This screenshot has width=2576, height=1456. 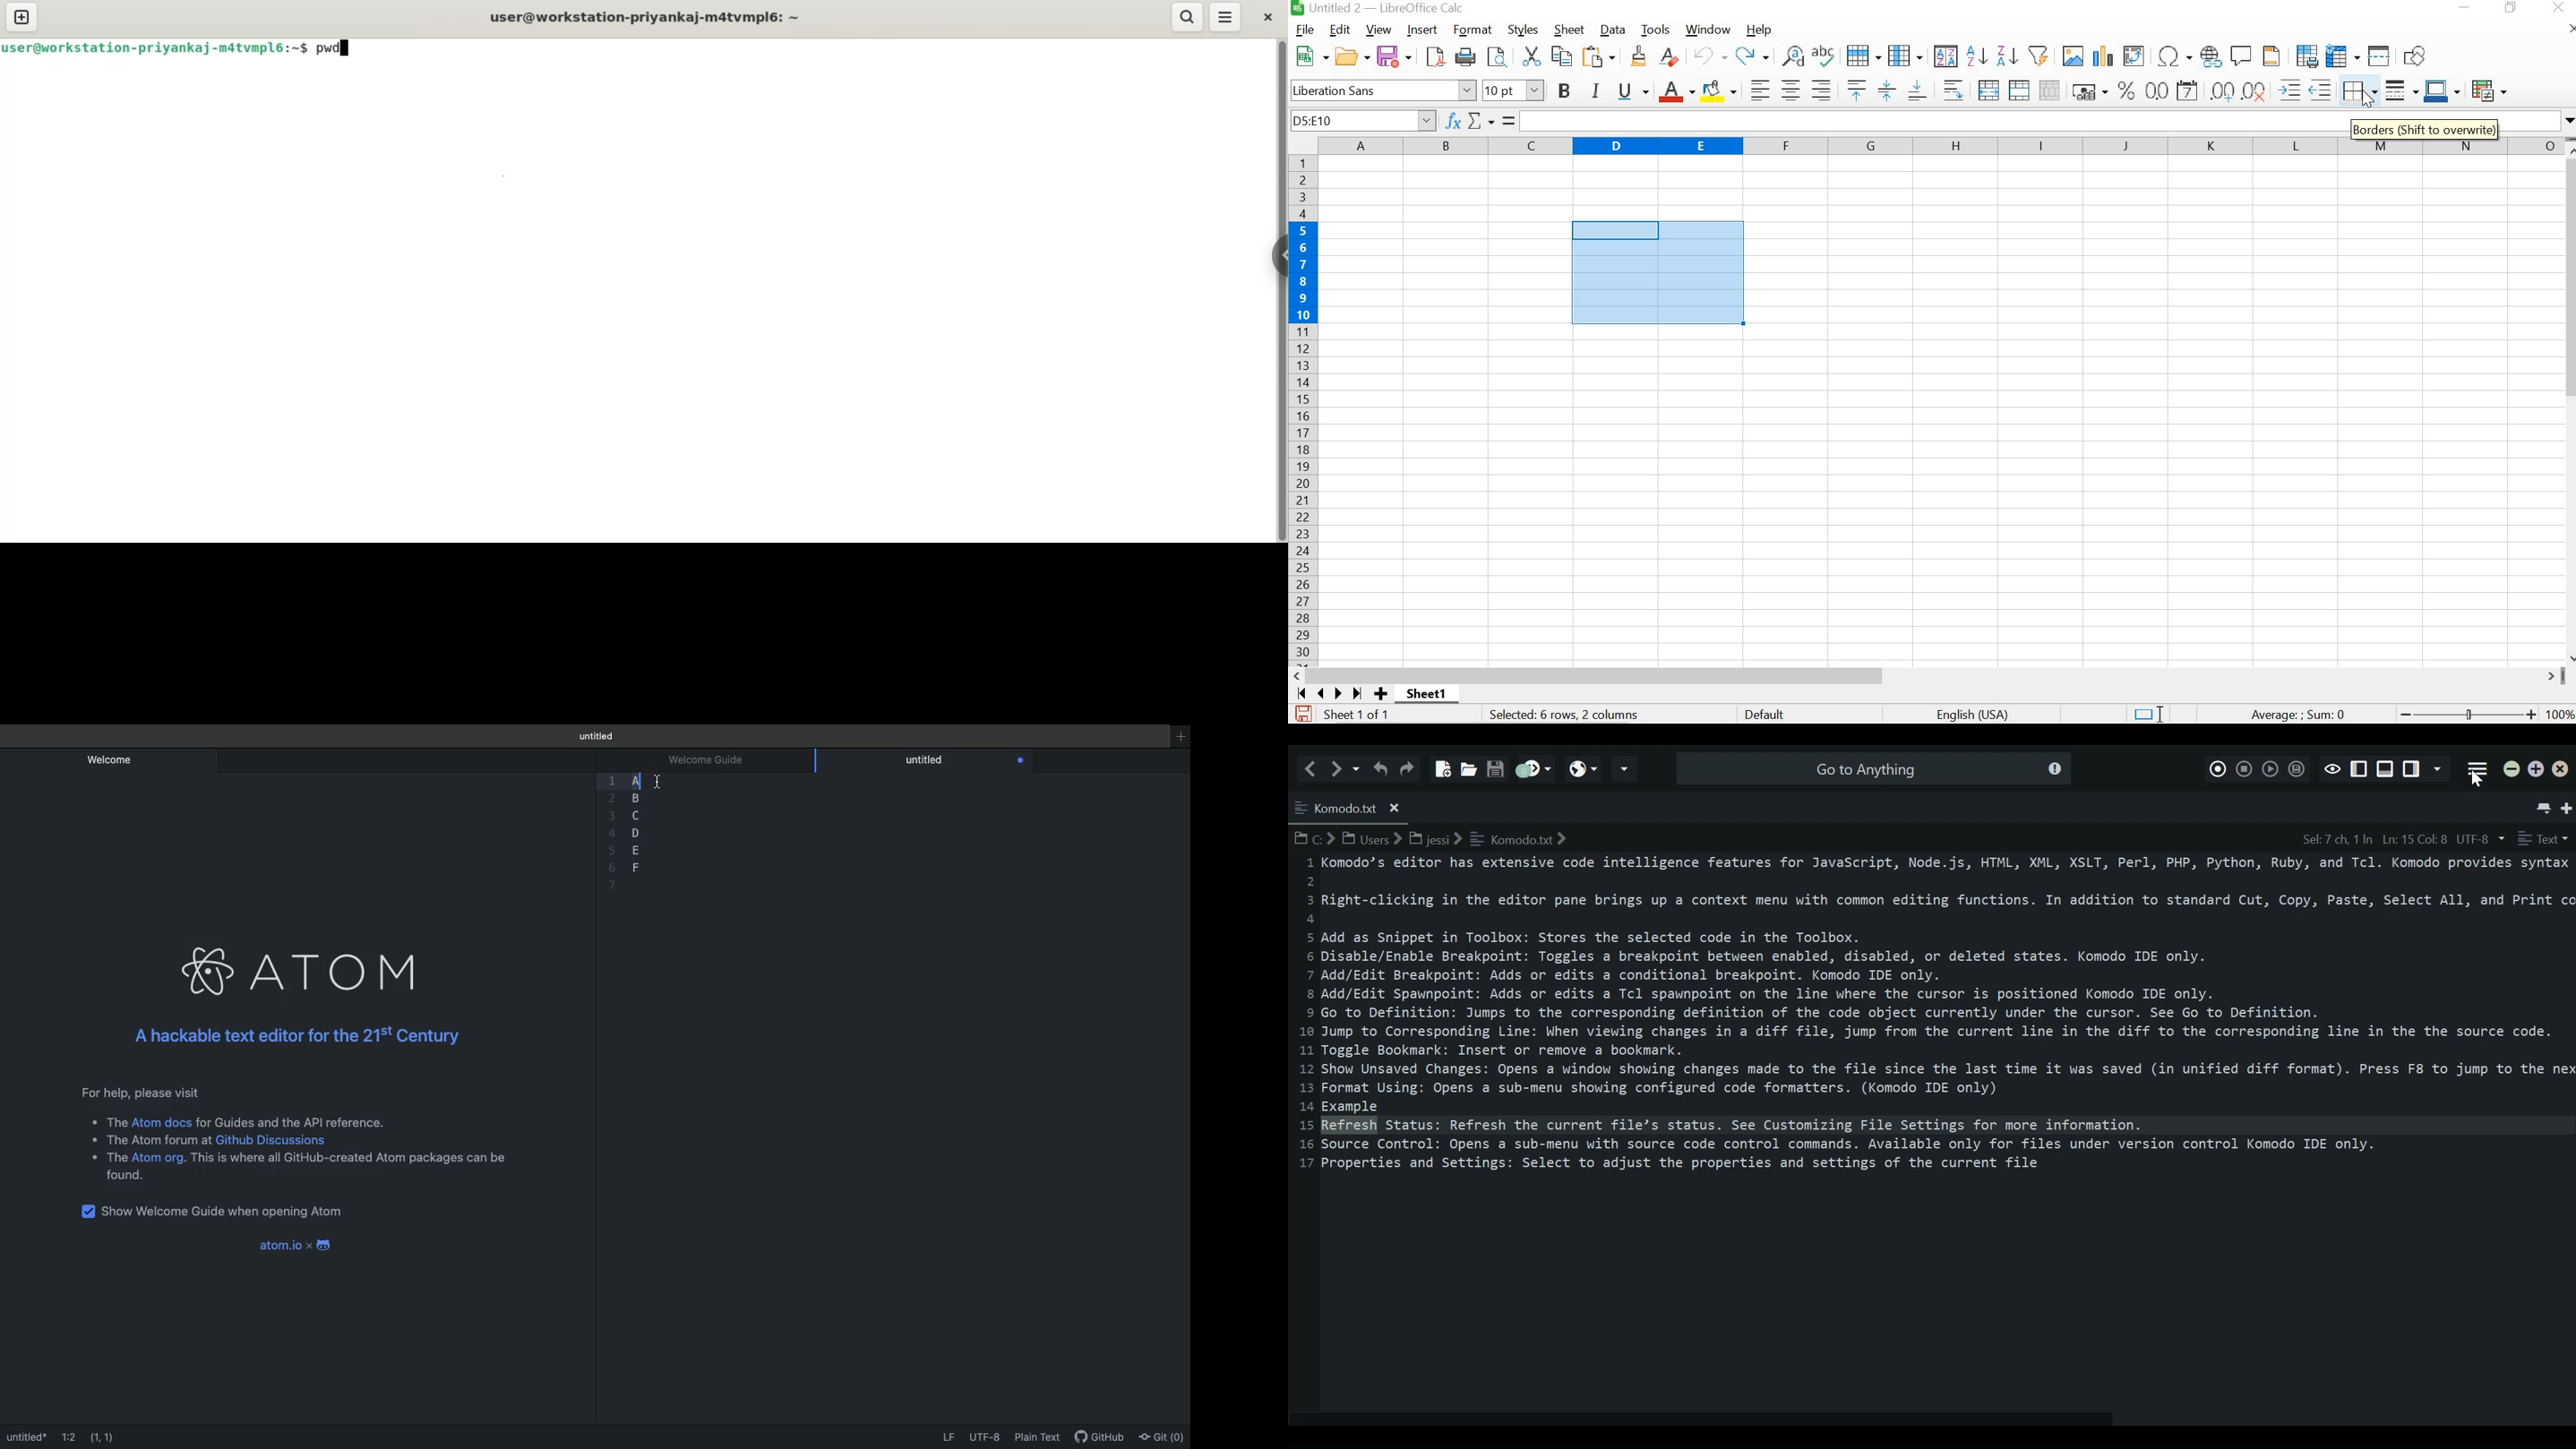 What do you see at coordinates (1633, 92) in the screenshot?
I see `UNDERLINE` at bounding box center [1633, 92].